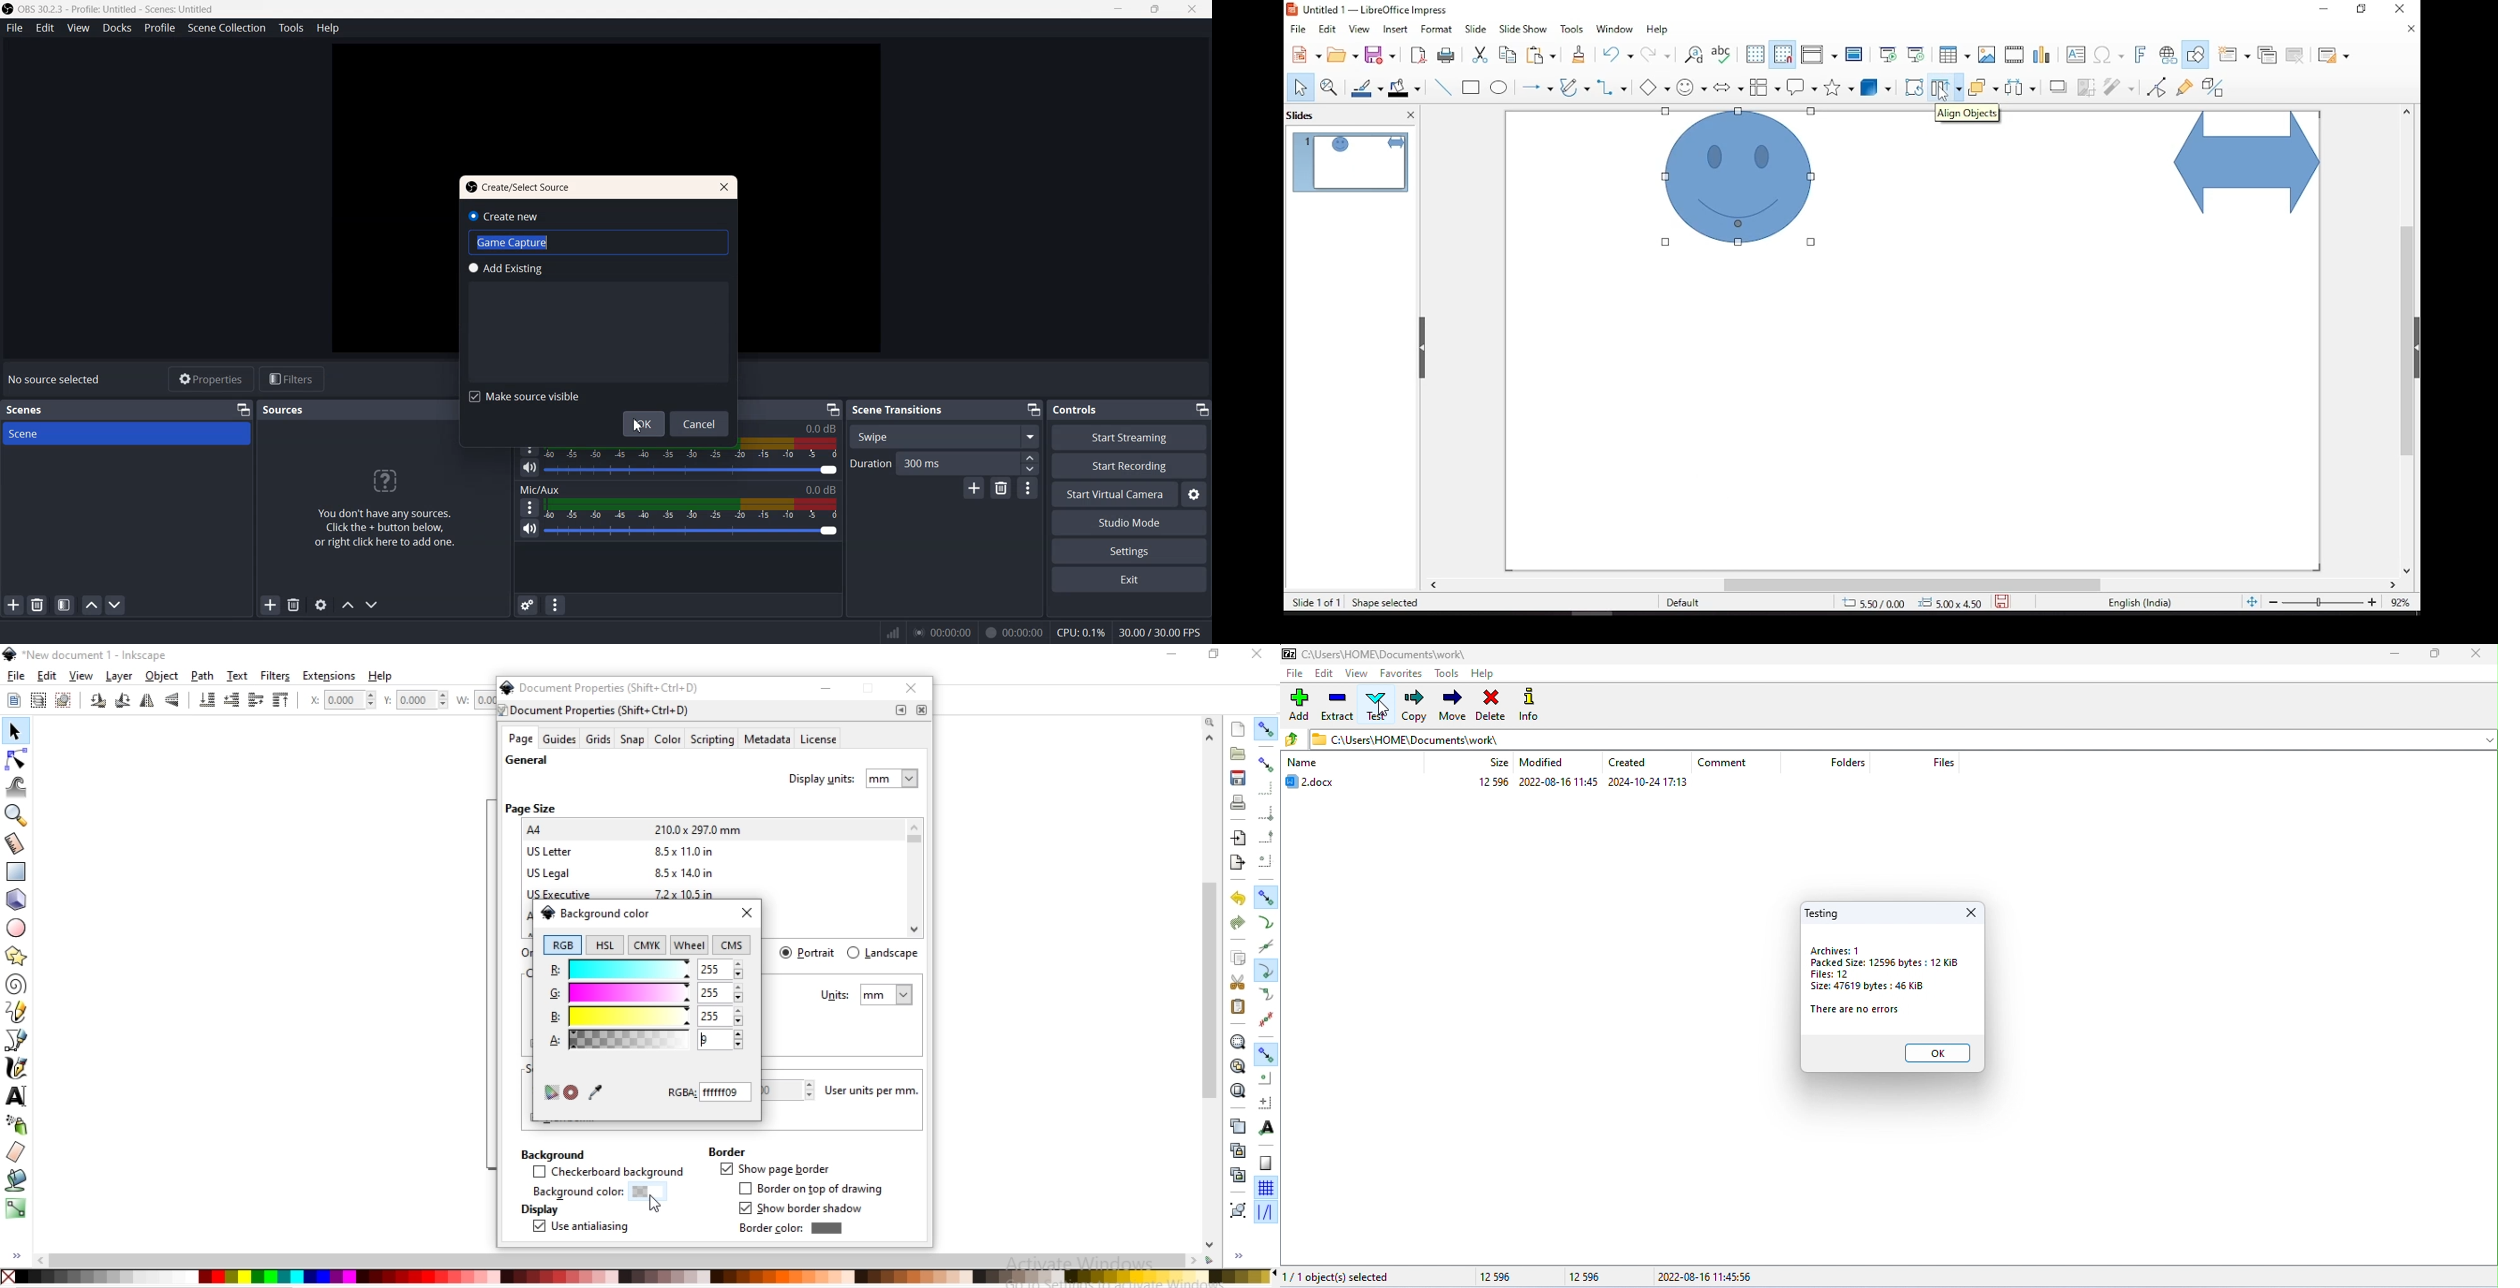 The width and height of the screenshot is (2520, 1288). Describe the element at coordinates (525, 397) in the screenshot. I see `Make Source visible` at that location.